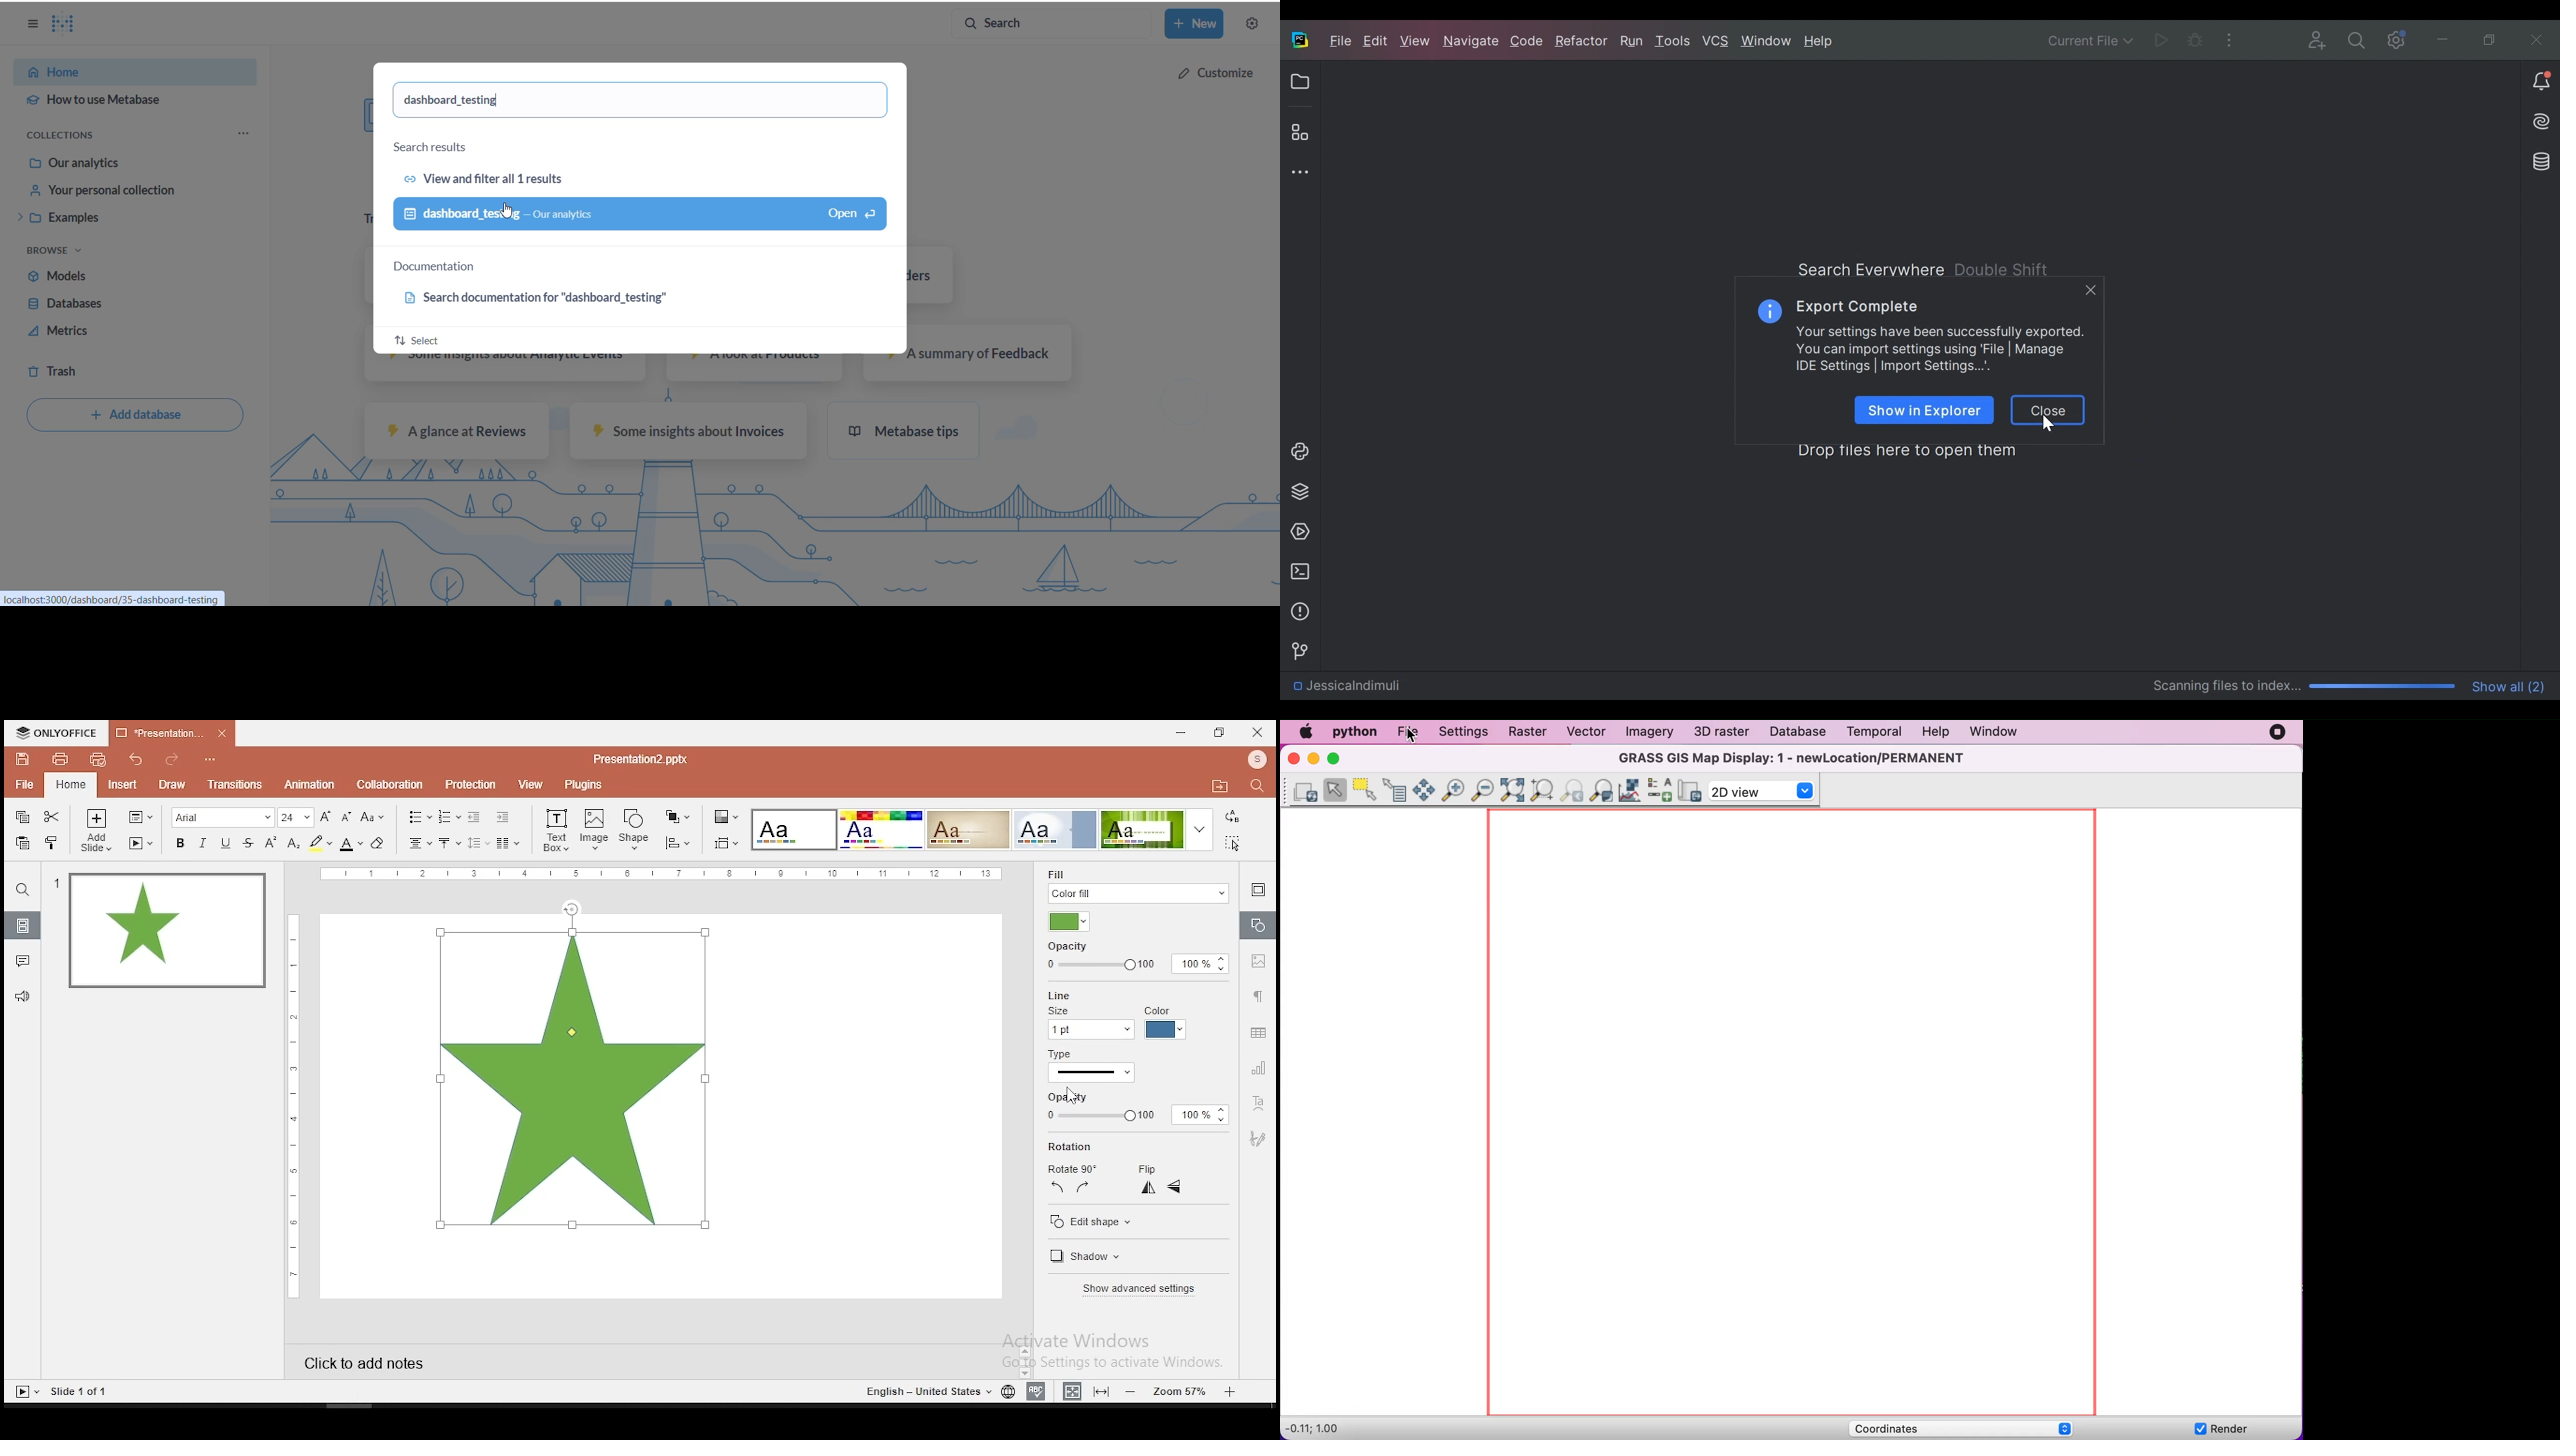  What do you see at coordinates (202, 843) in the screenshot?
I see `italics` at bounding box center [202, 843].